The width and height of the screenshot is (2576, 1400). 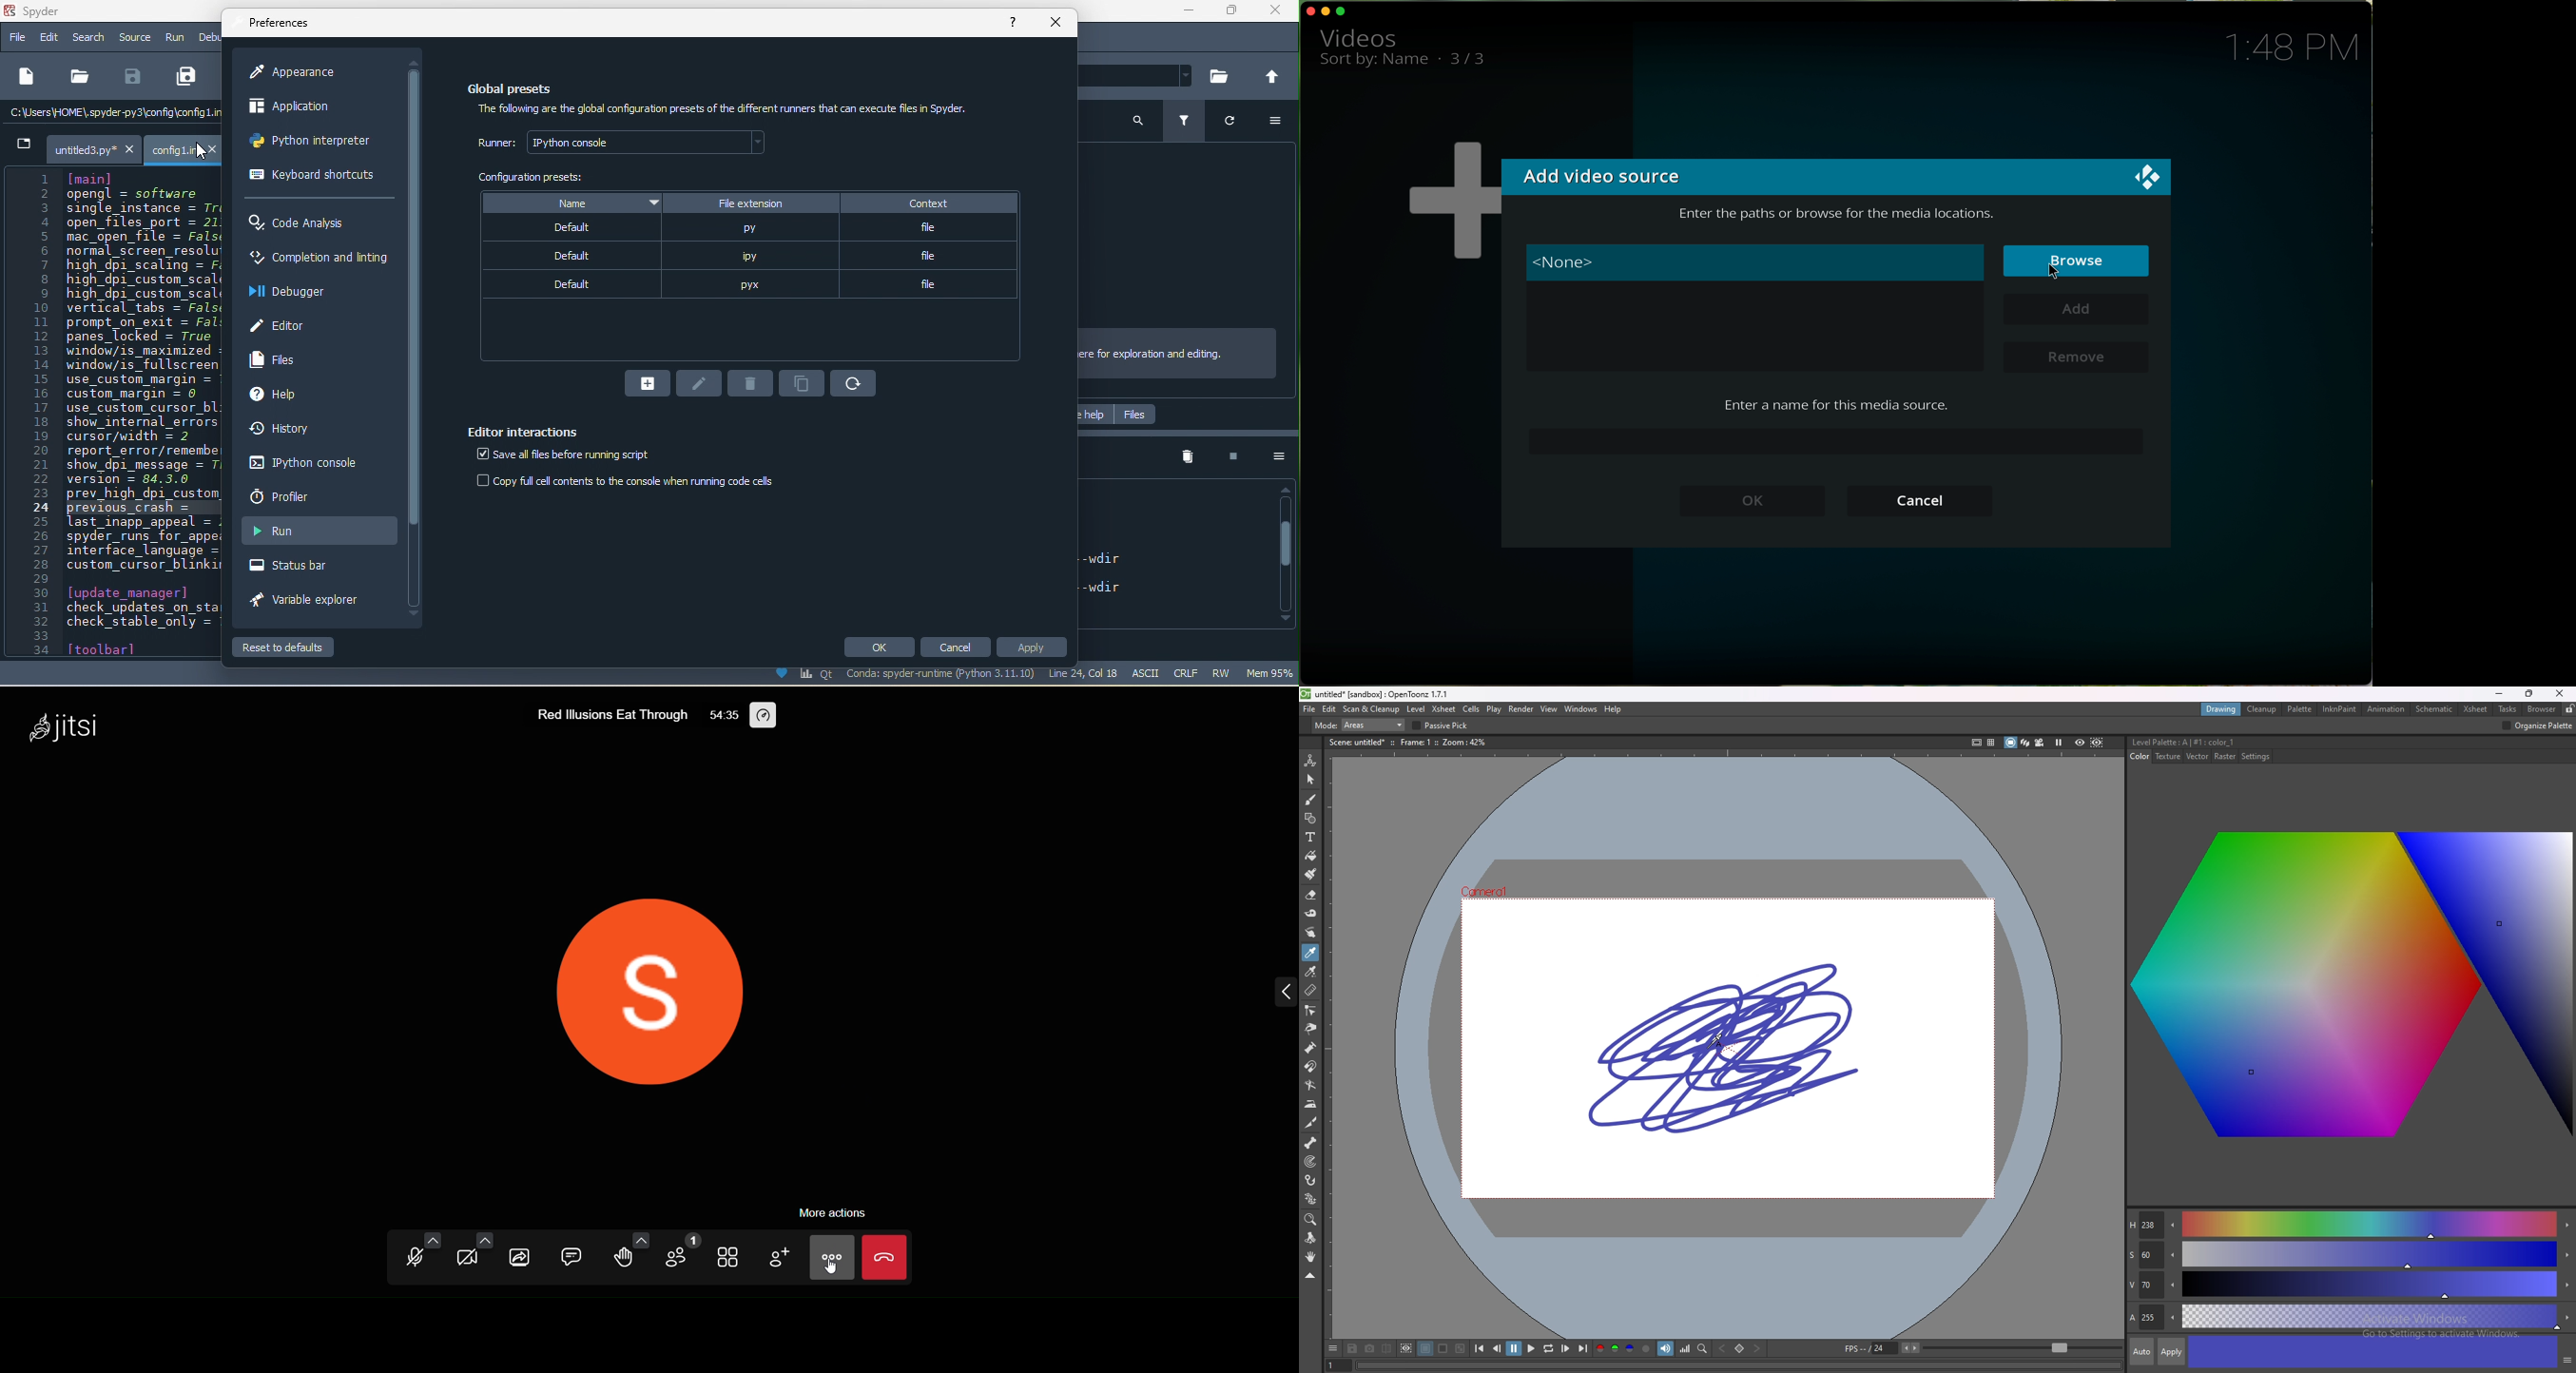 I want to click on remove all, so click(x=1186, y=458).